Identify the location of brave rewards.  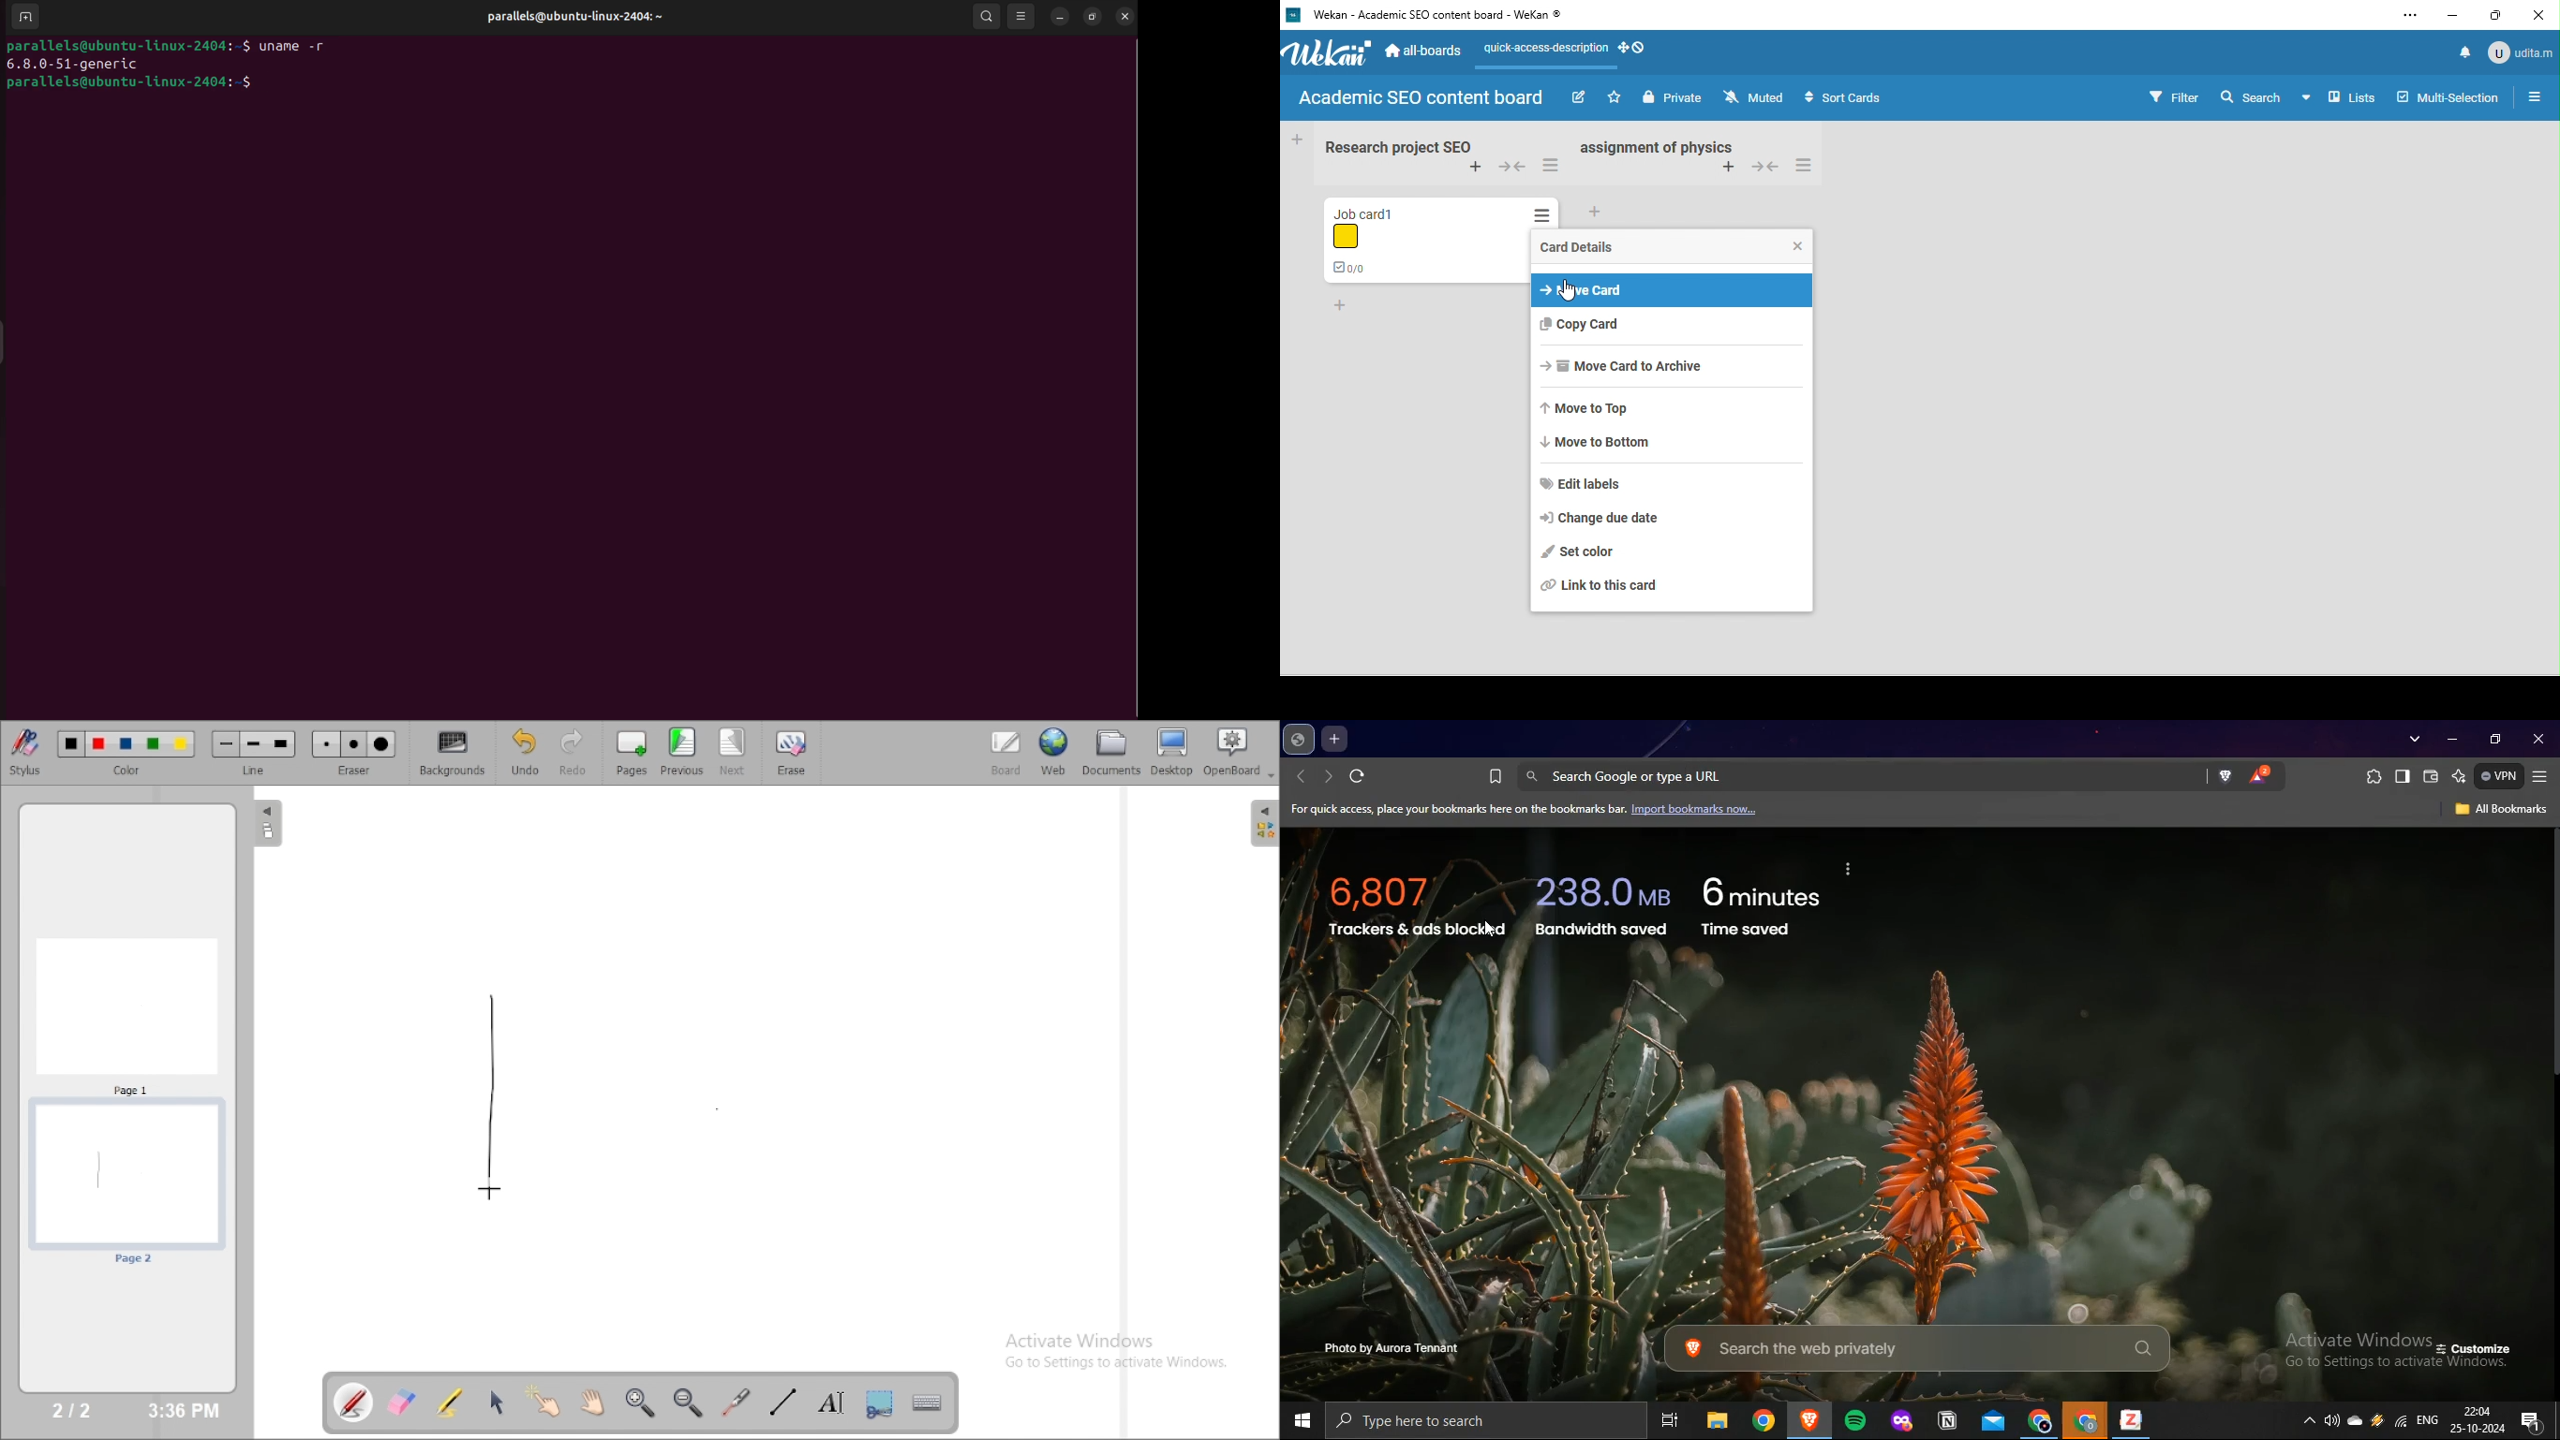
(2260, 774).